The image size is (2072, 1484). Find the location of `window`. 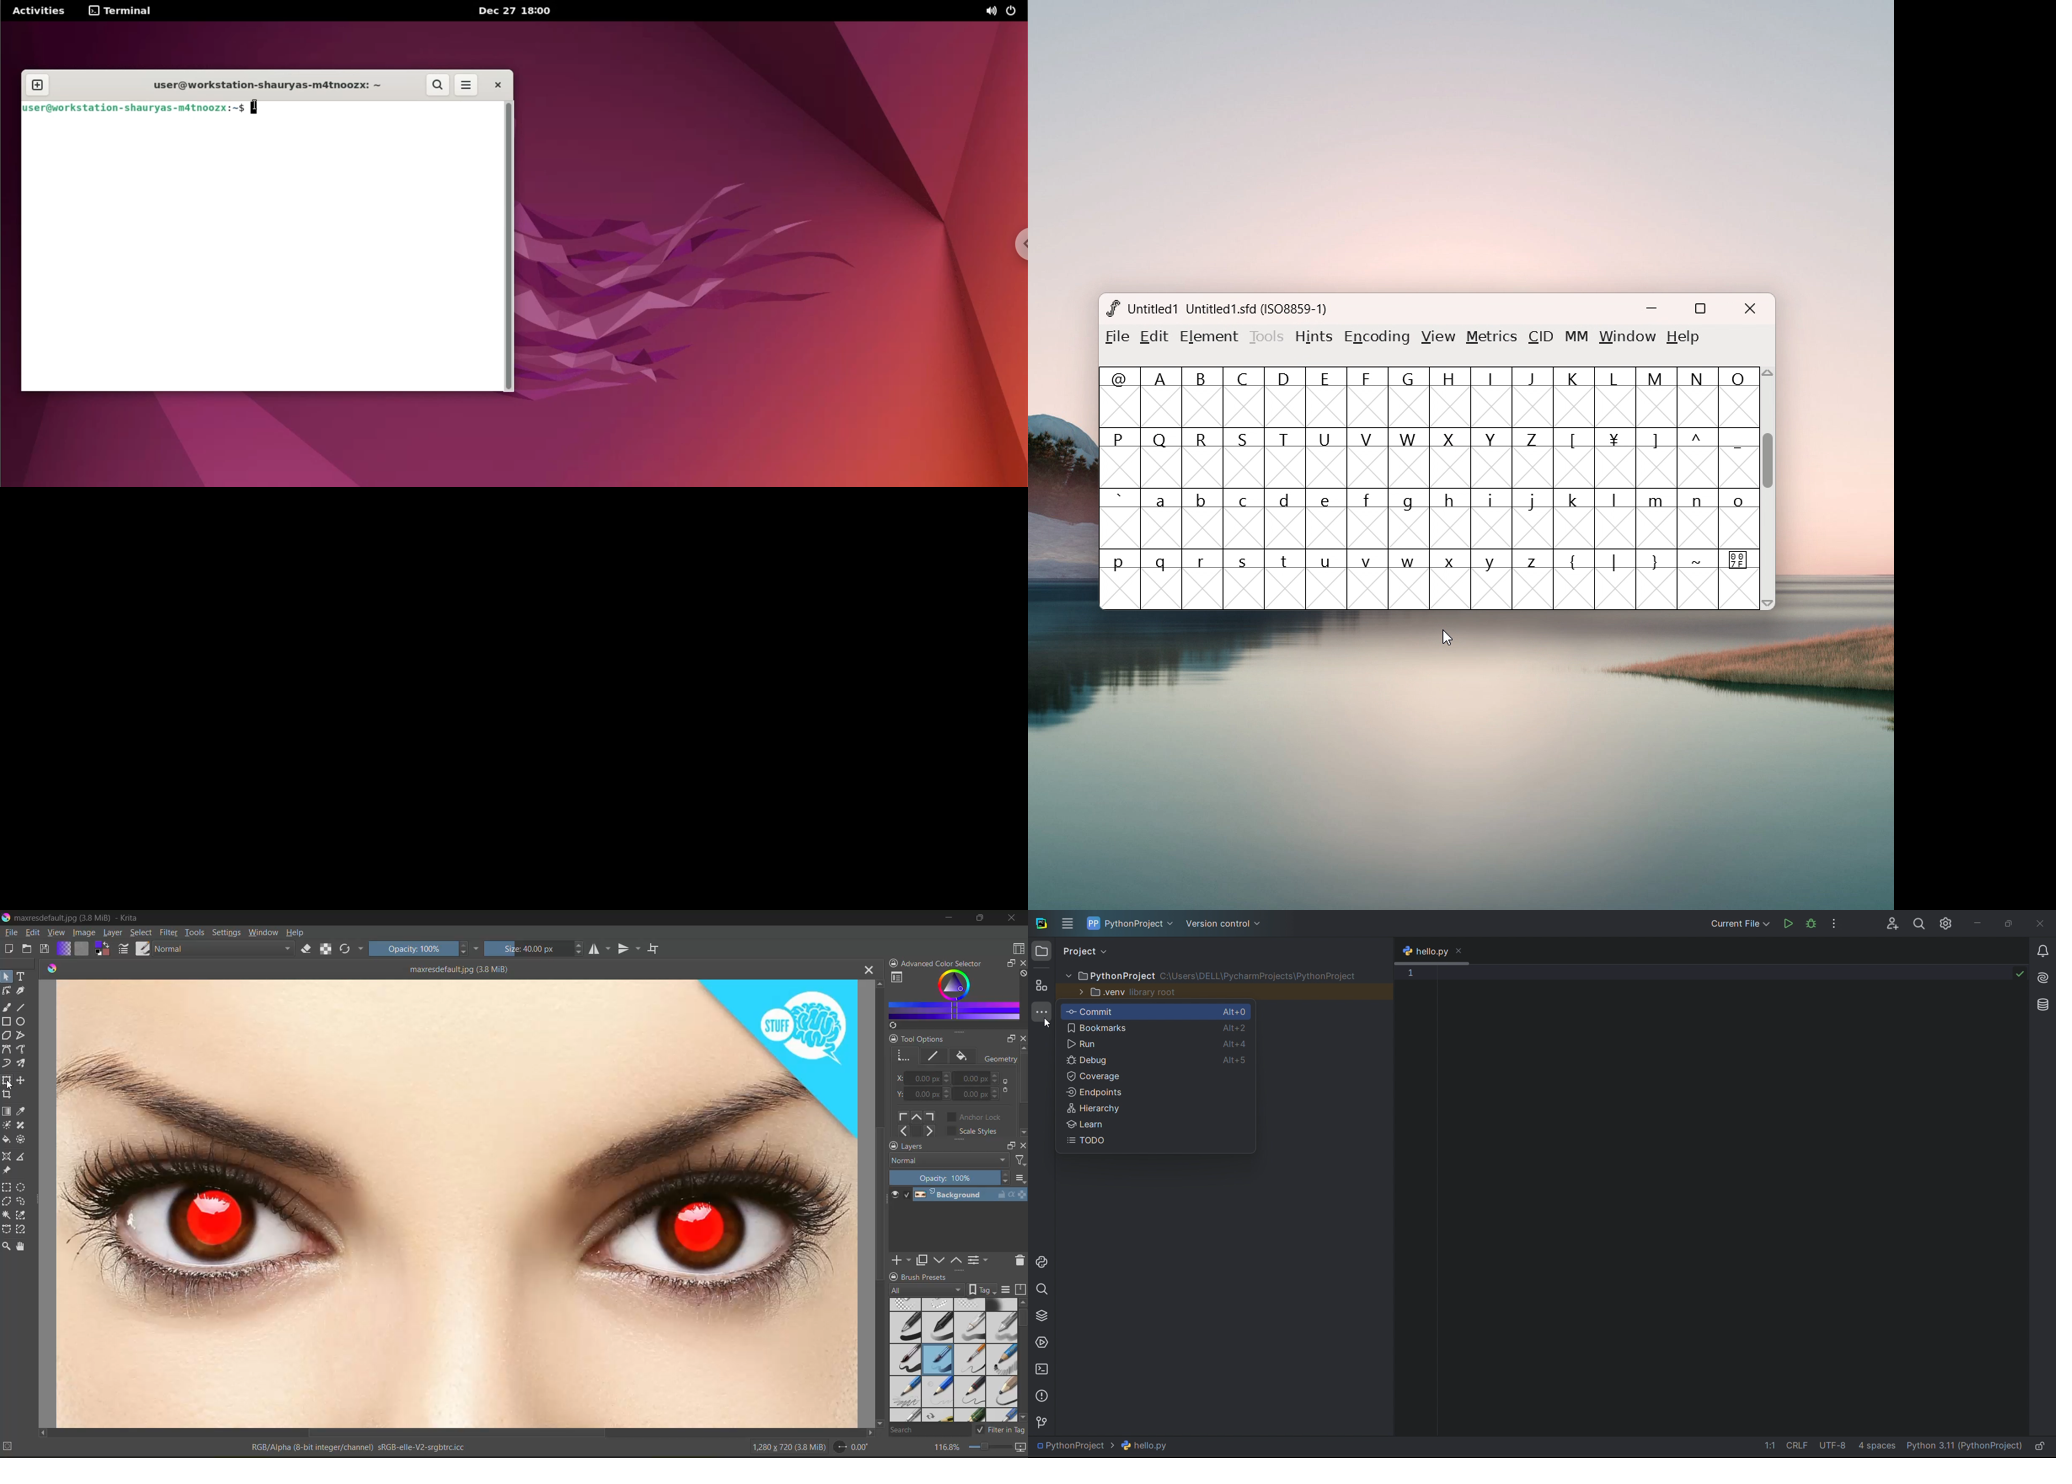

window is located at coordinates (1627, 339).